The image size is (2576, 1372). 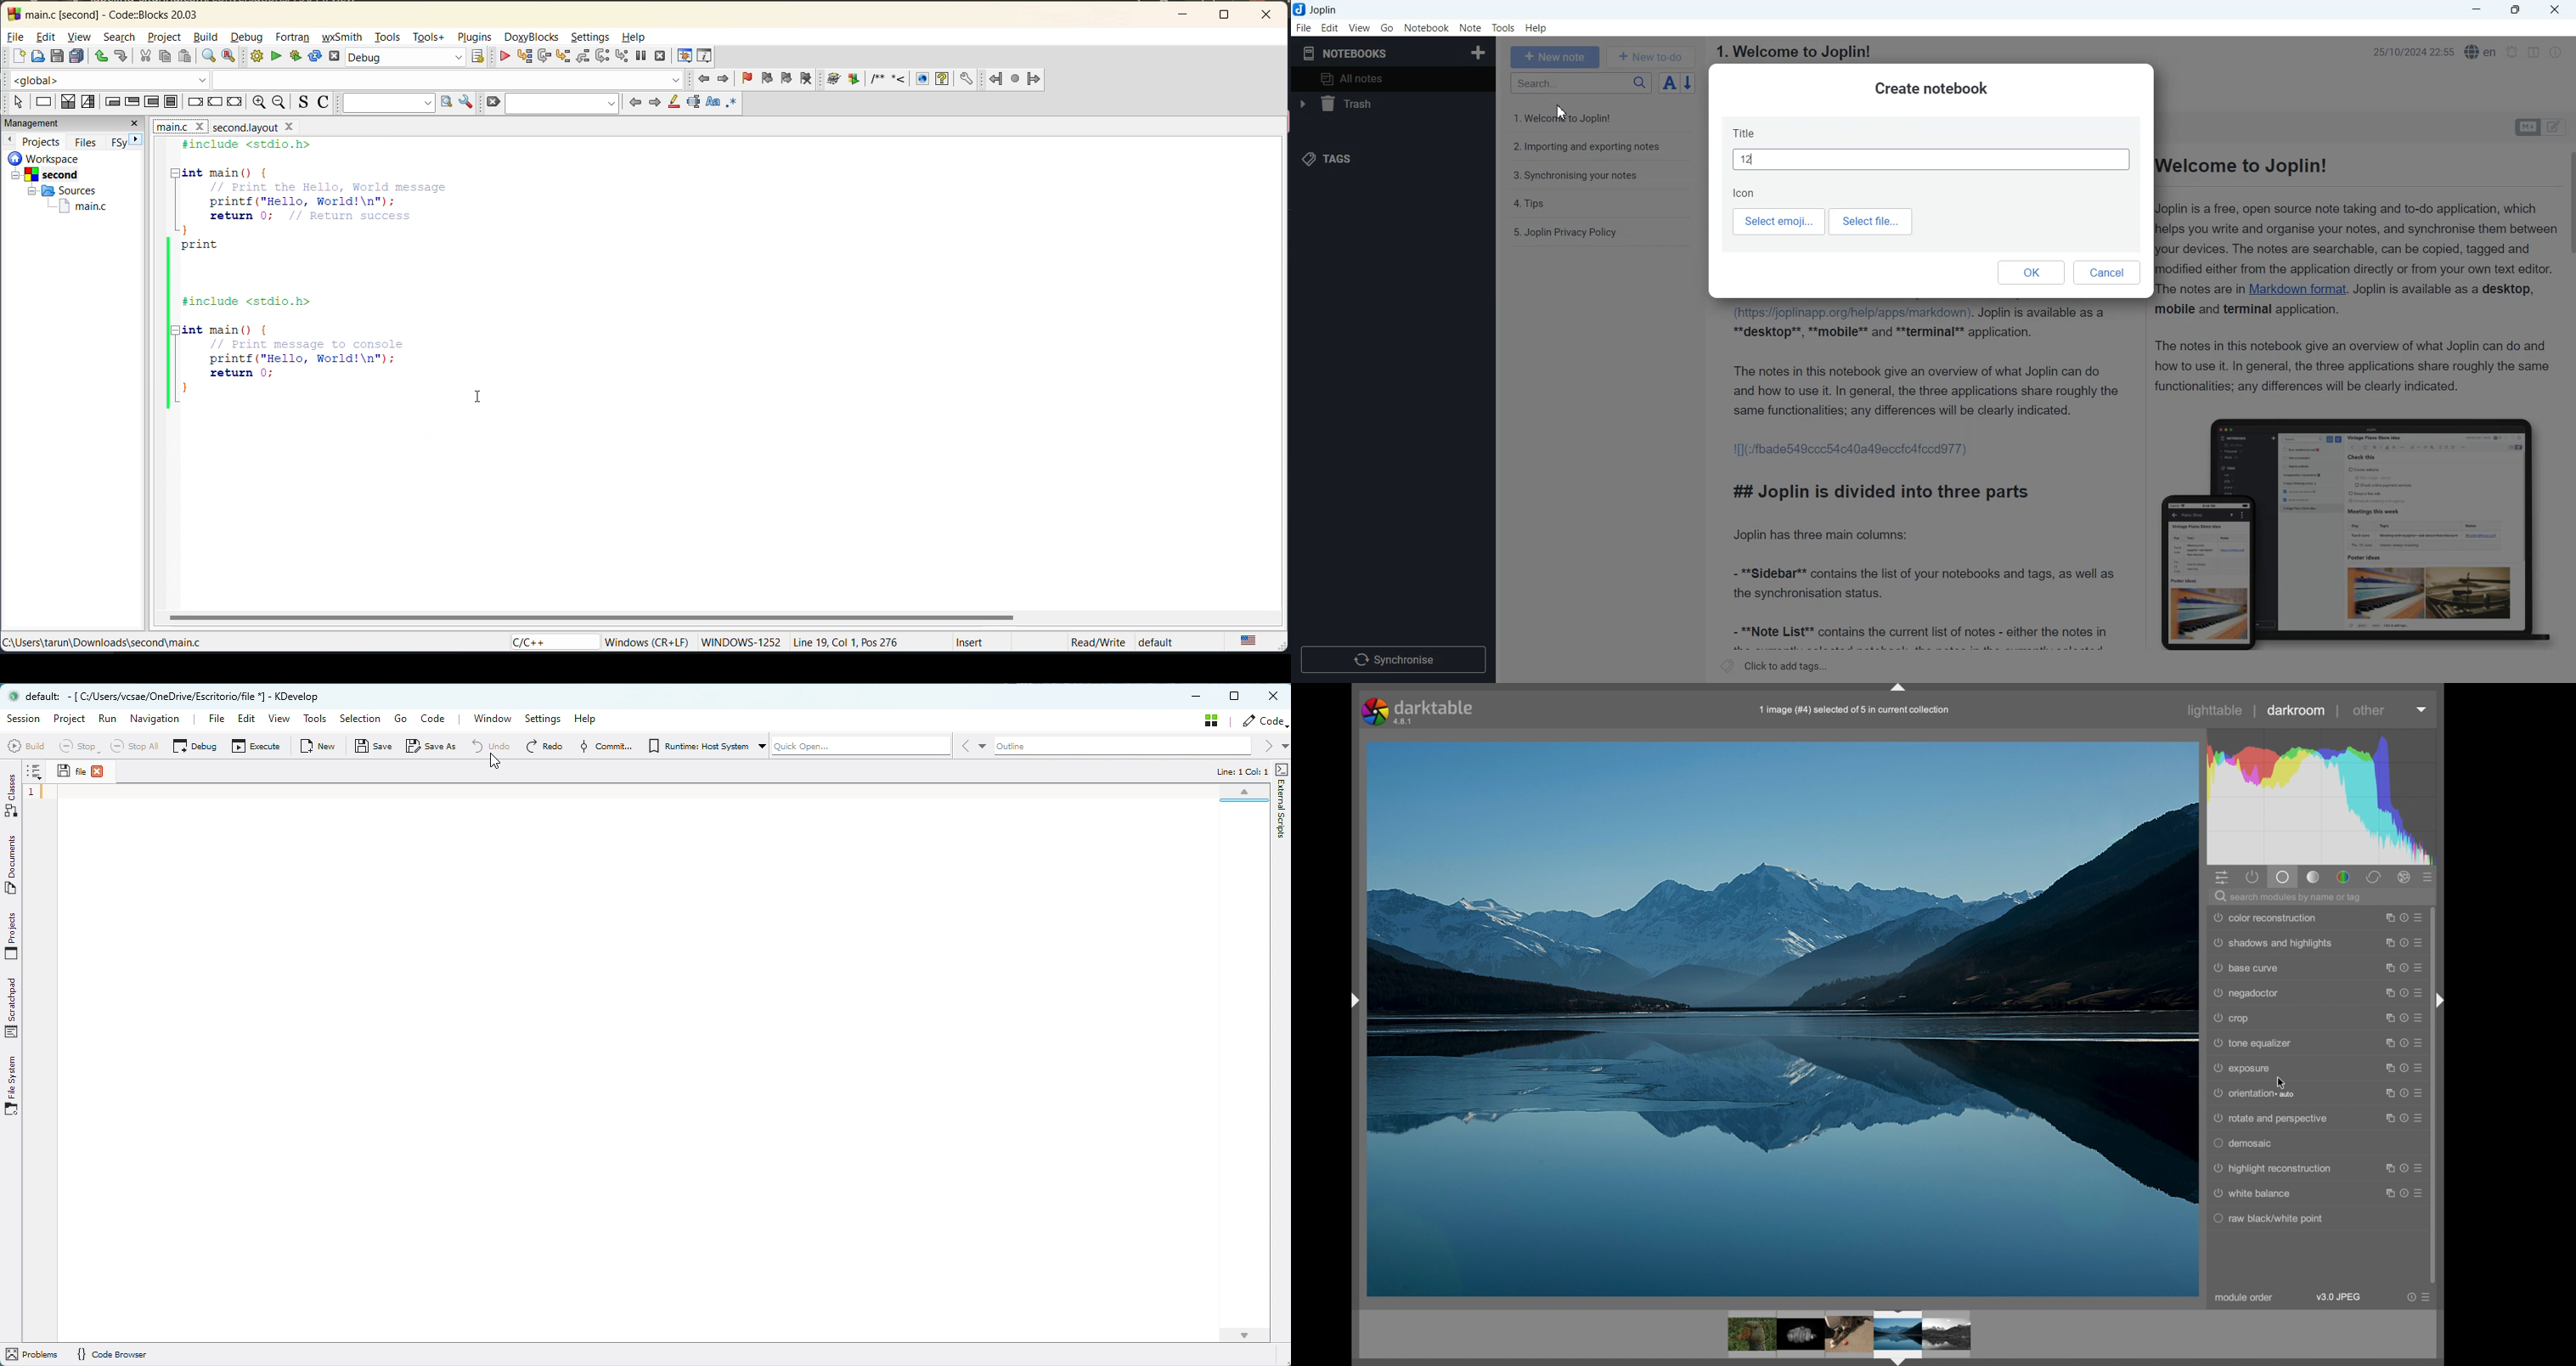 I want to click on Minimize, so click(x=1198, y=696).